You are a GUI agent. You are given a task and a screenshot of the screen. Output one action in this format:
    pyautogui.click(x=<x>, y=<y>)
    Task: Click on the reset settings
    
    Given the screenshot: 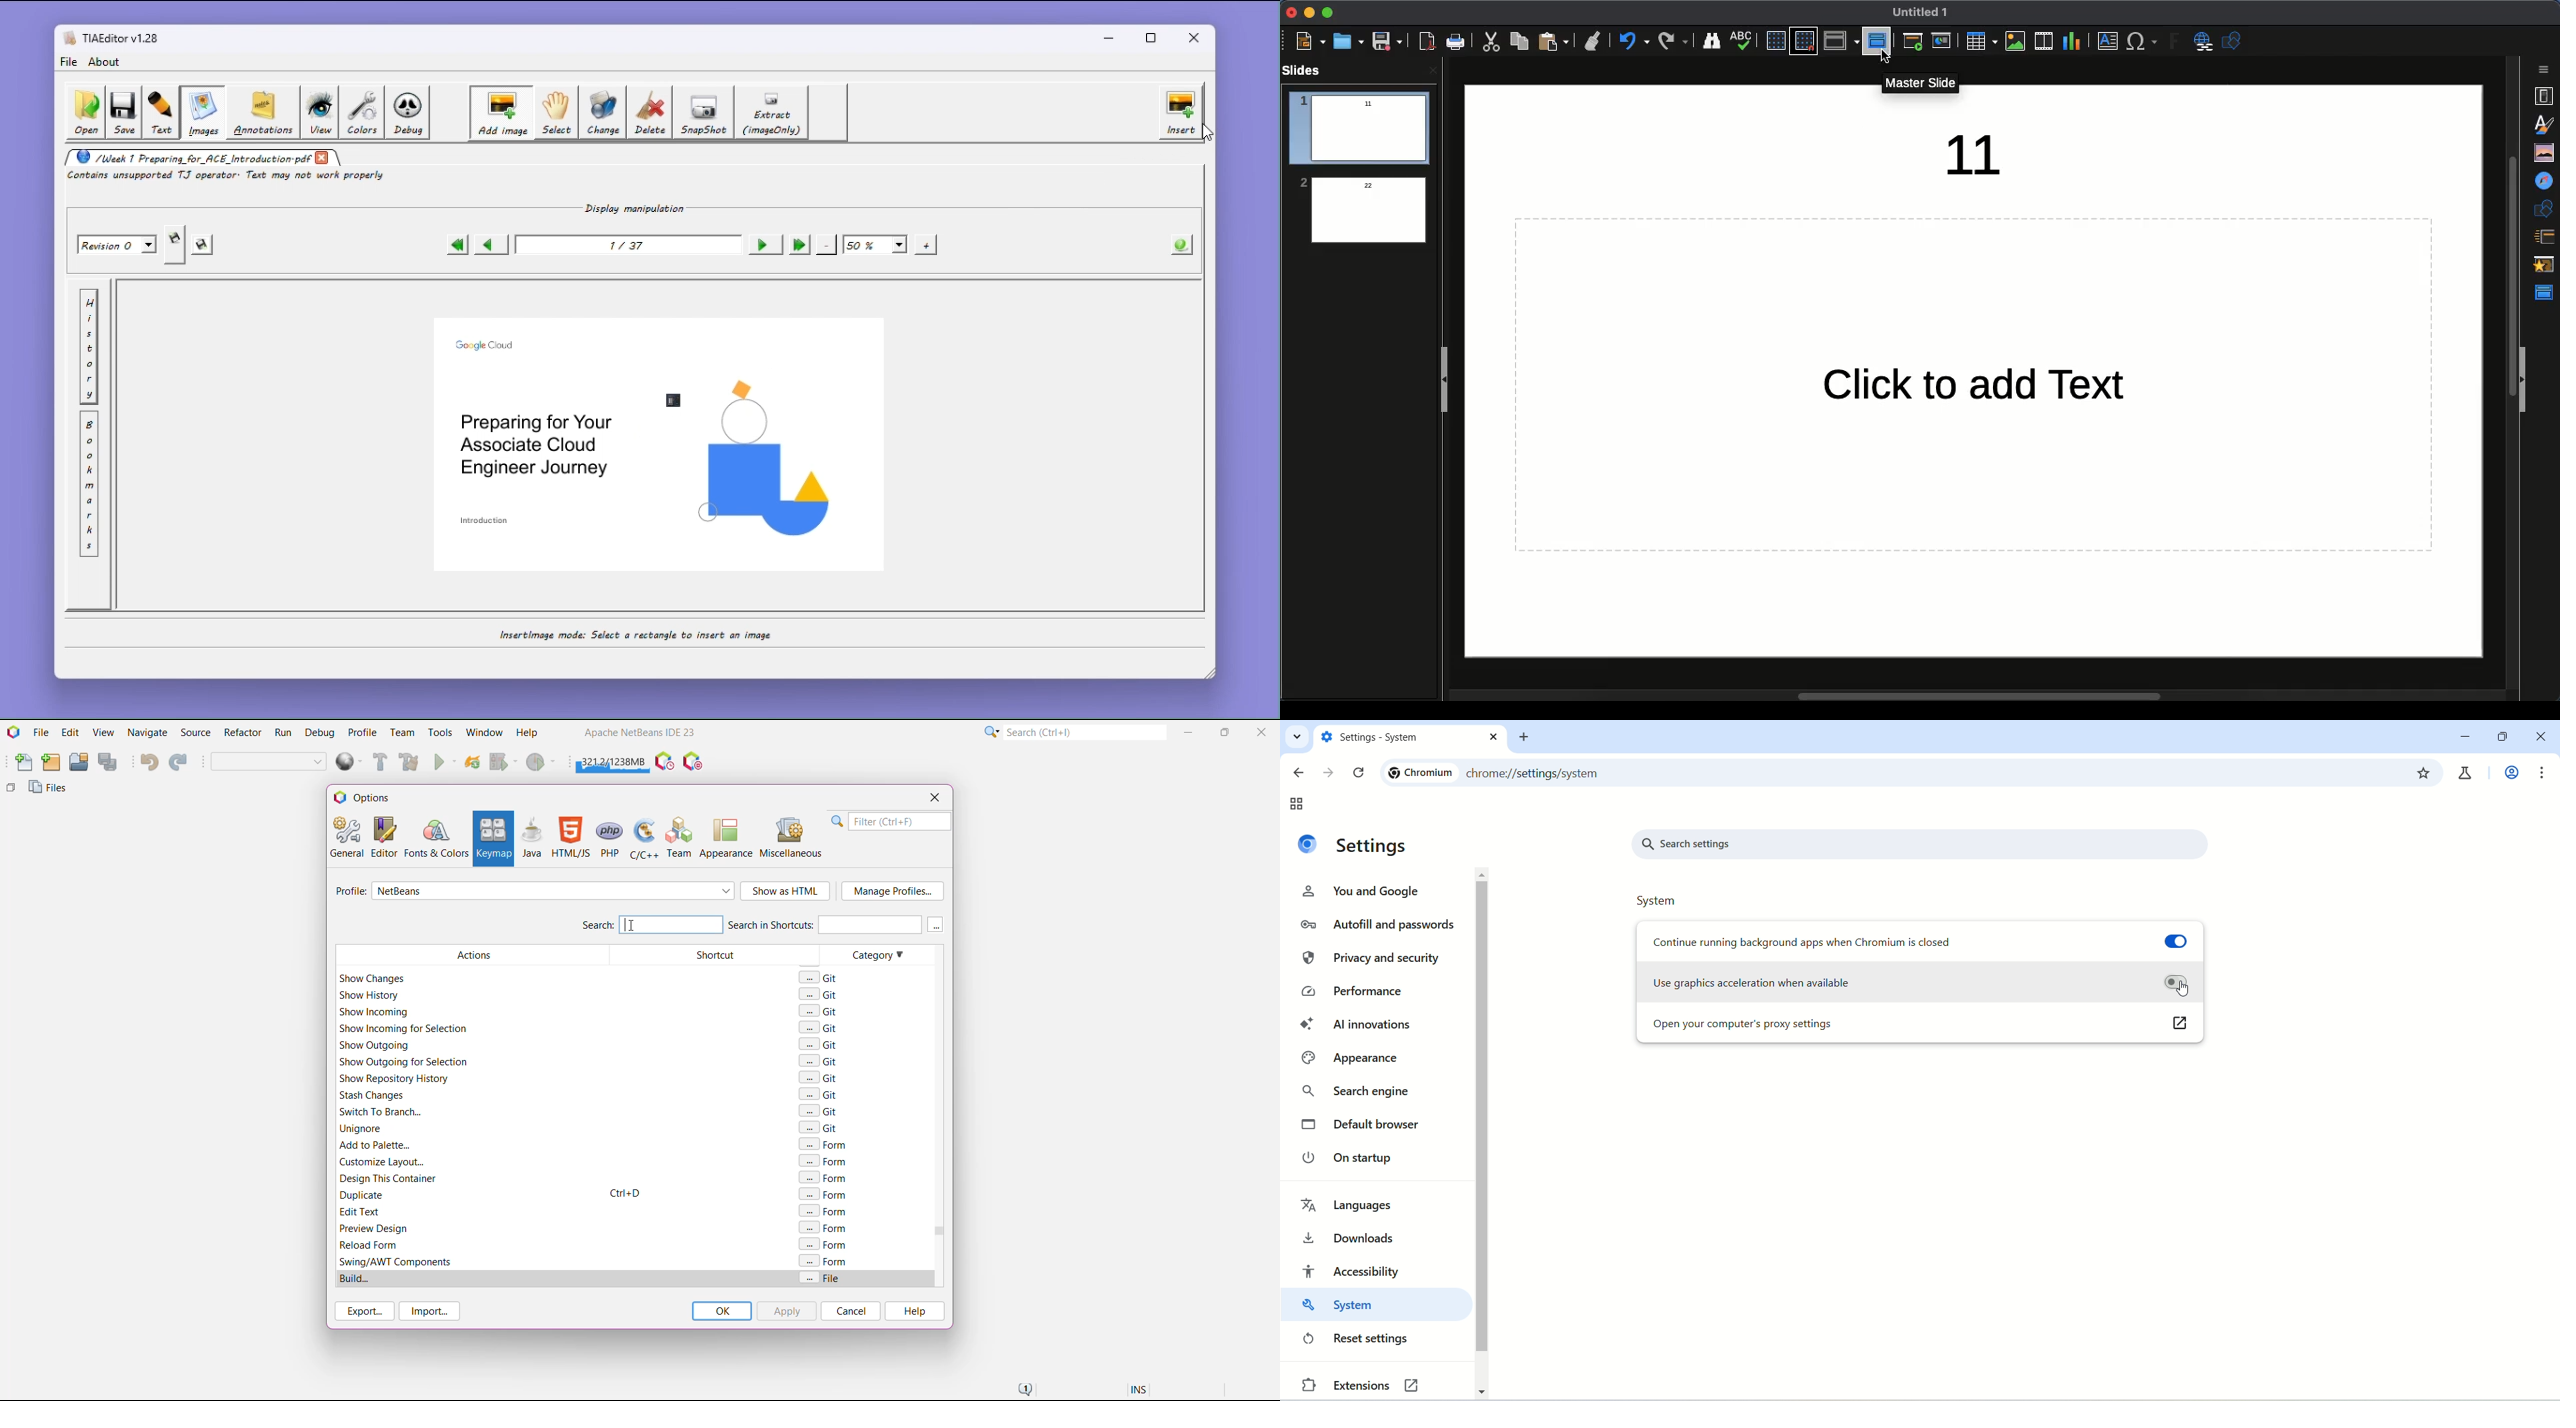 What is the action you would take?
    pyautogui.click(x=1358, y=1339)
    